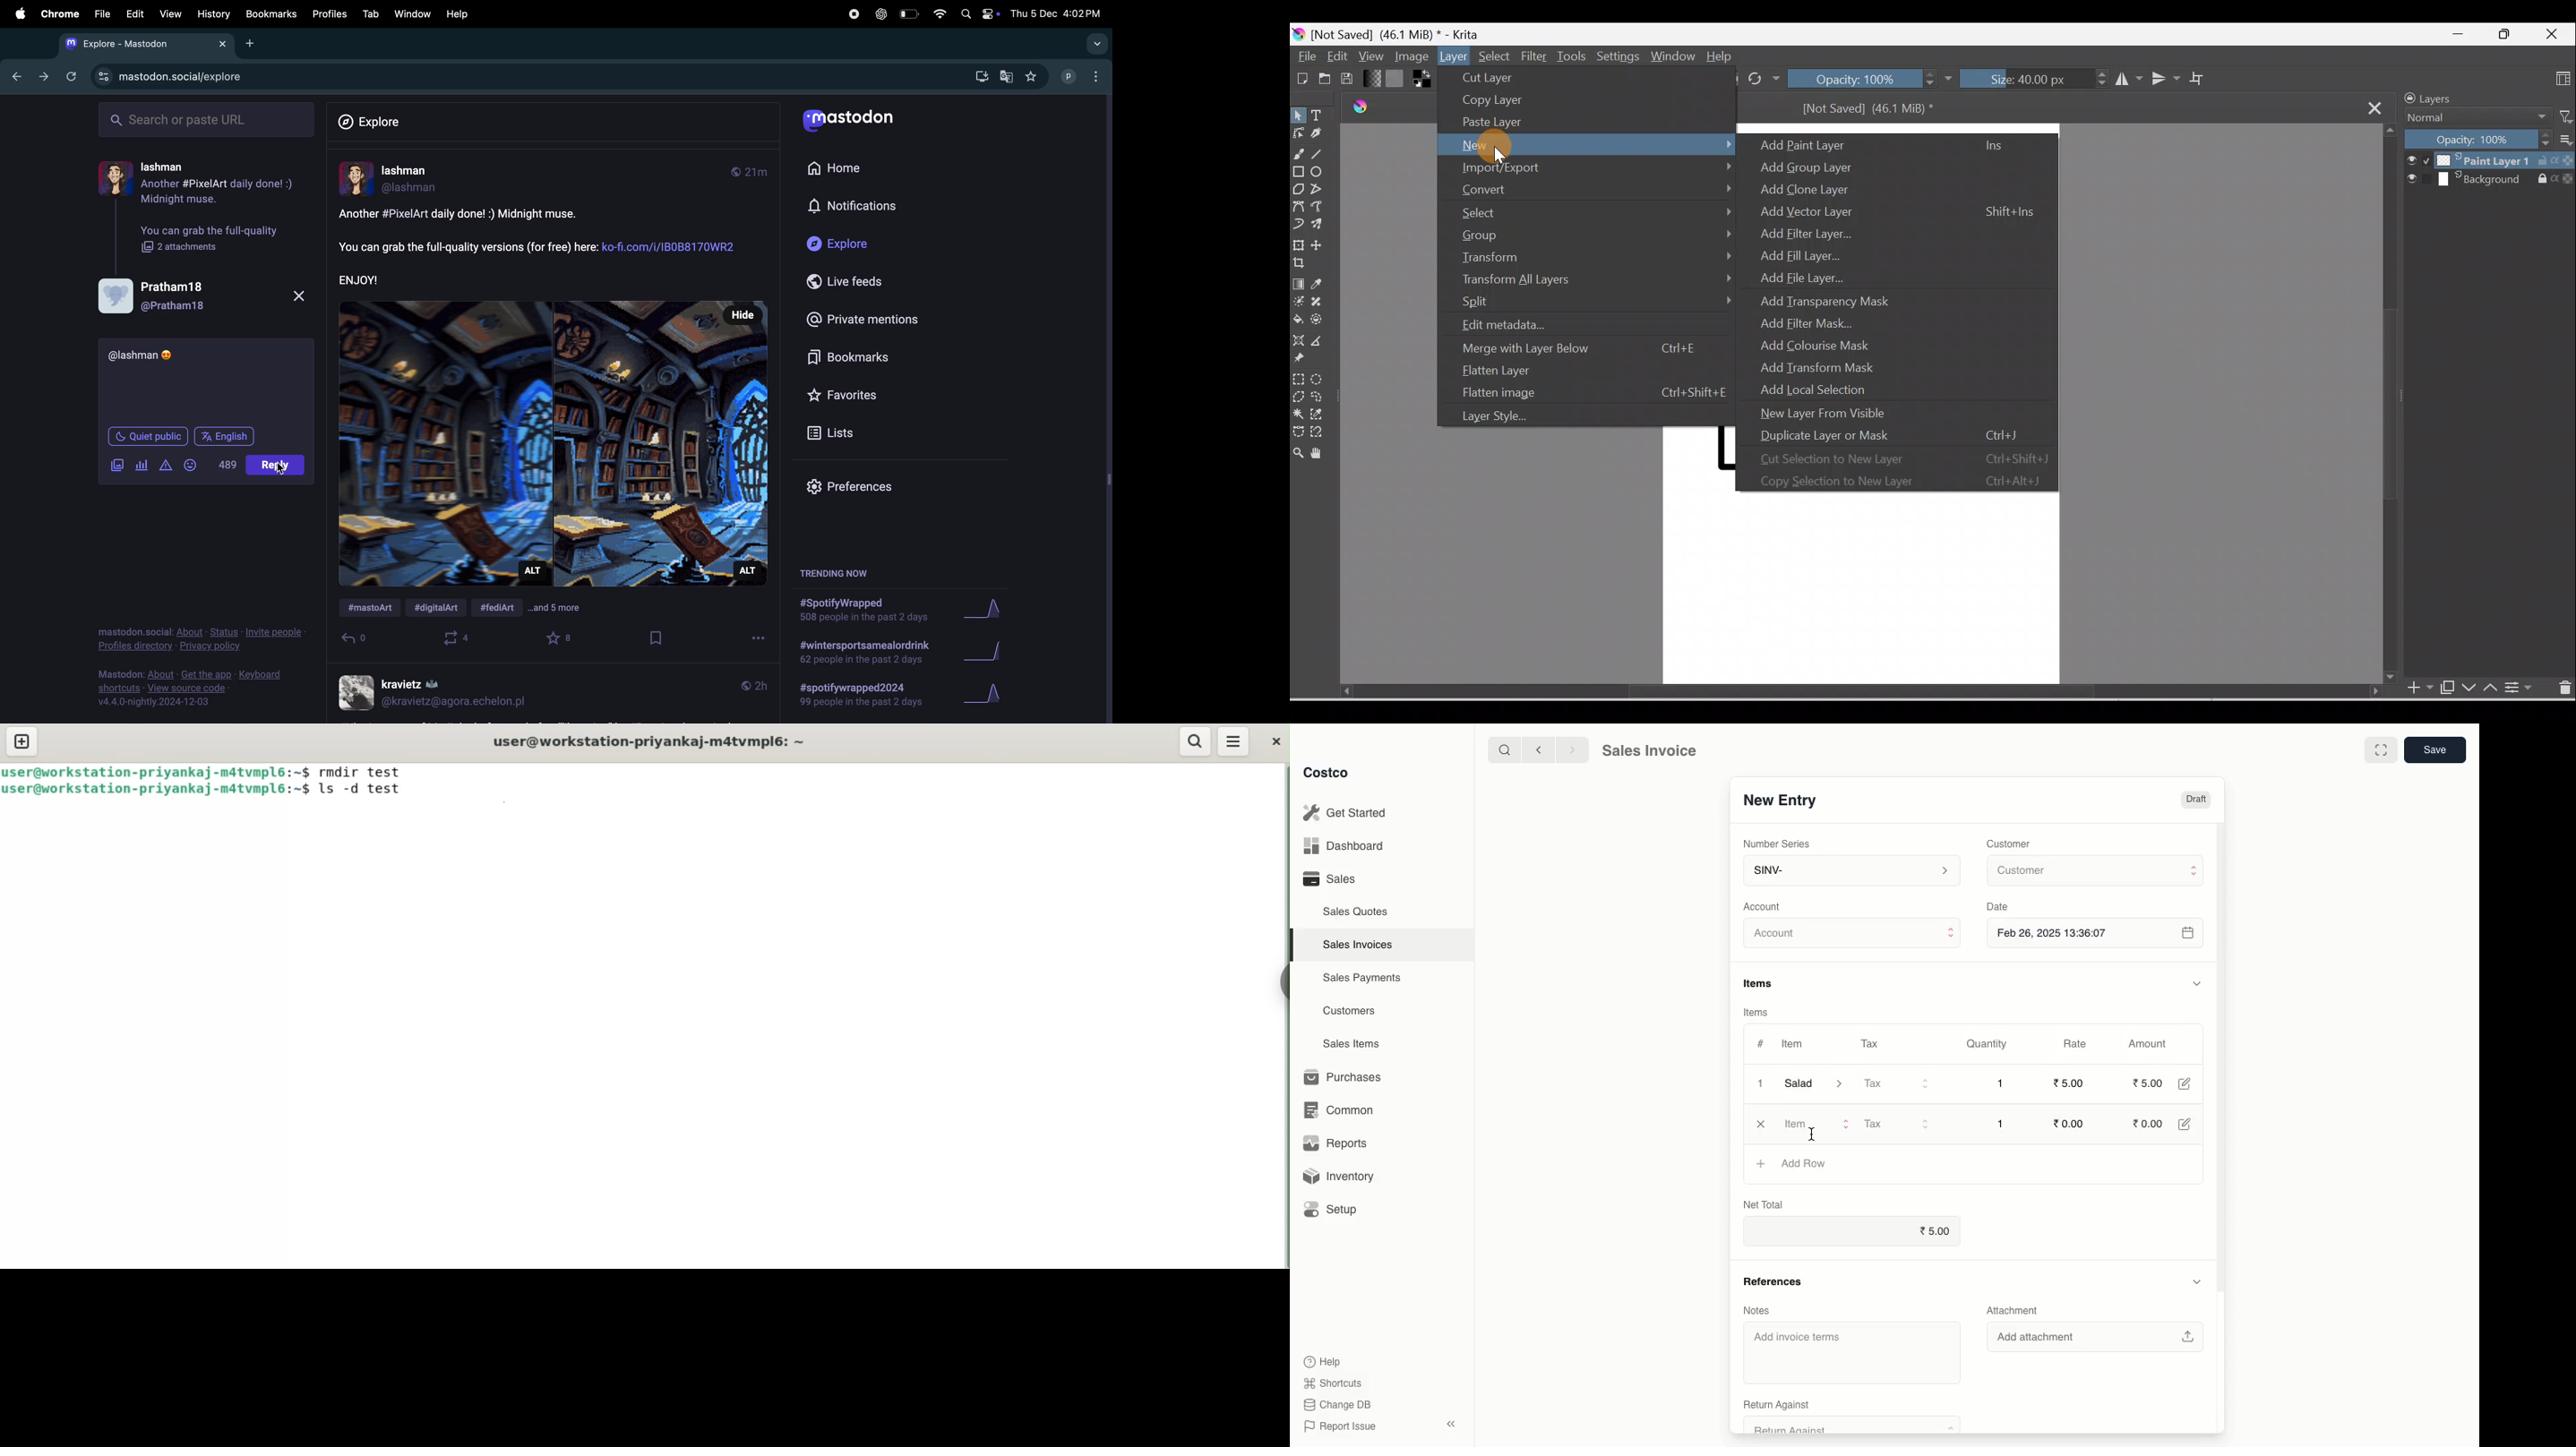 The height and width of the screenshot is (1456, 2576). What do you see at coordinates (854, 119) in the screenshot?
I see `Mastodon` at bounding box center [854, 119].